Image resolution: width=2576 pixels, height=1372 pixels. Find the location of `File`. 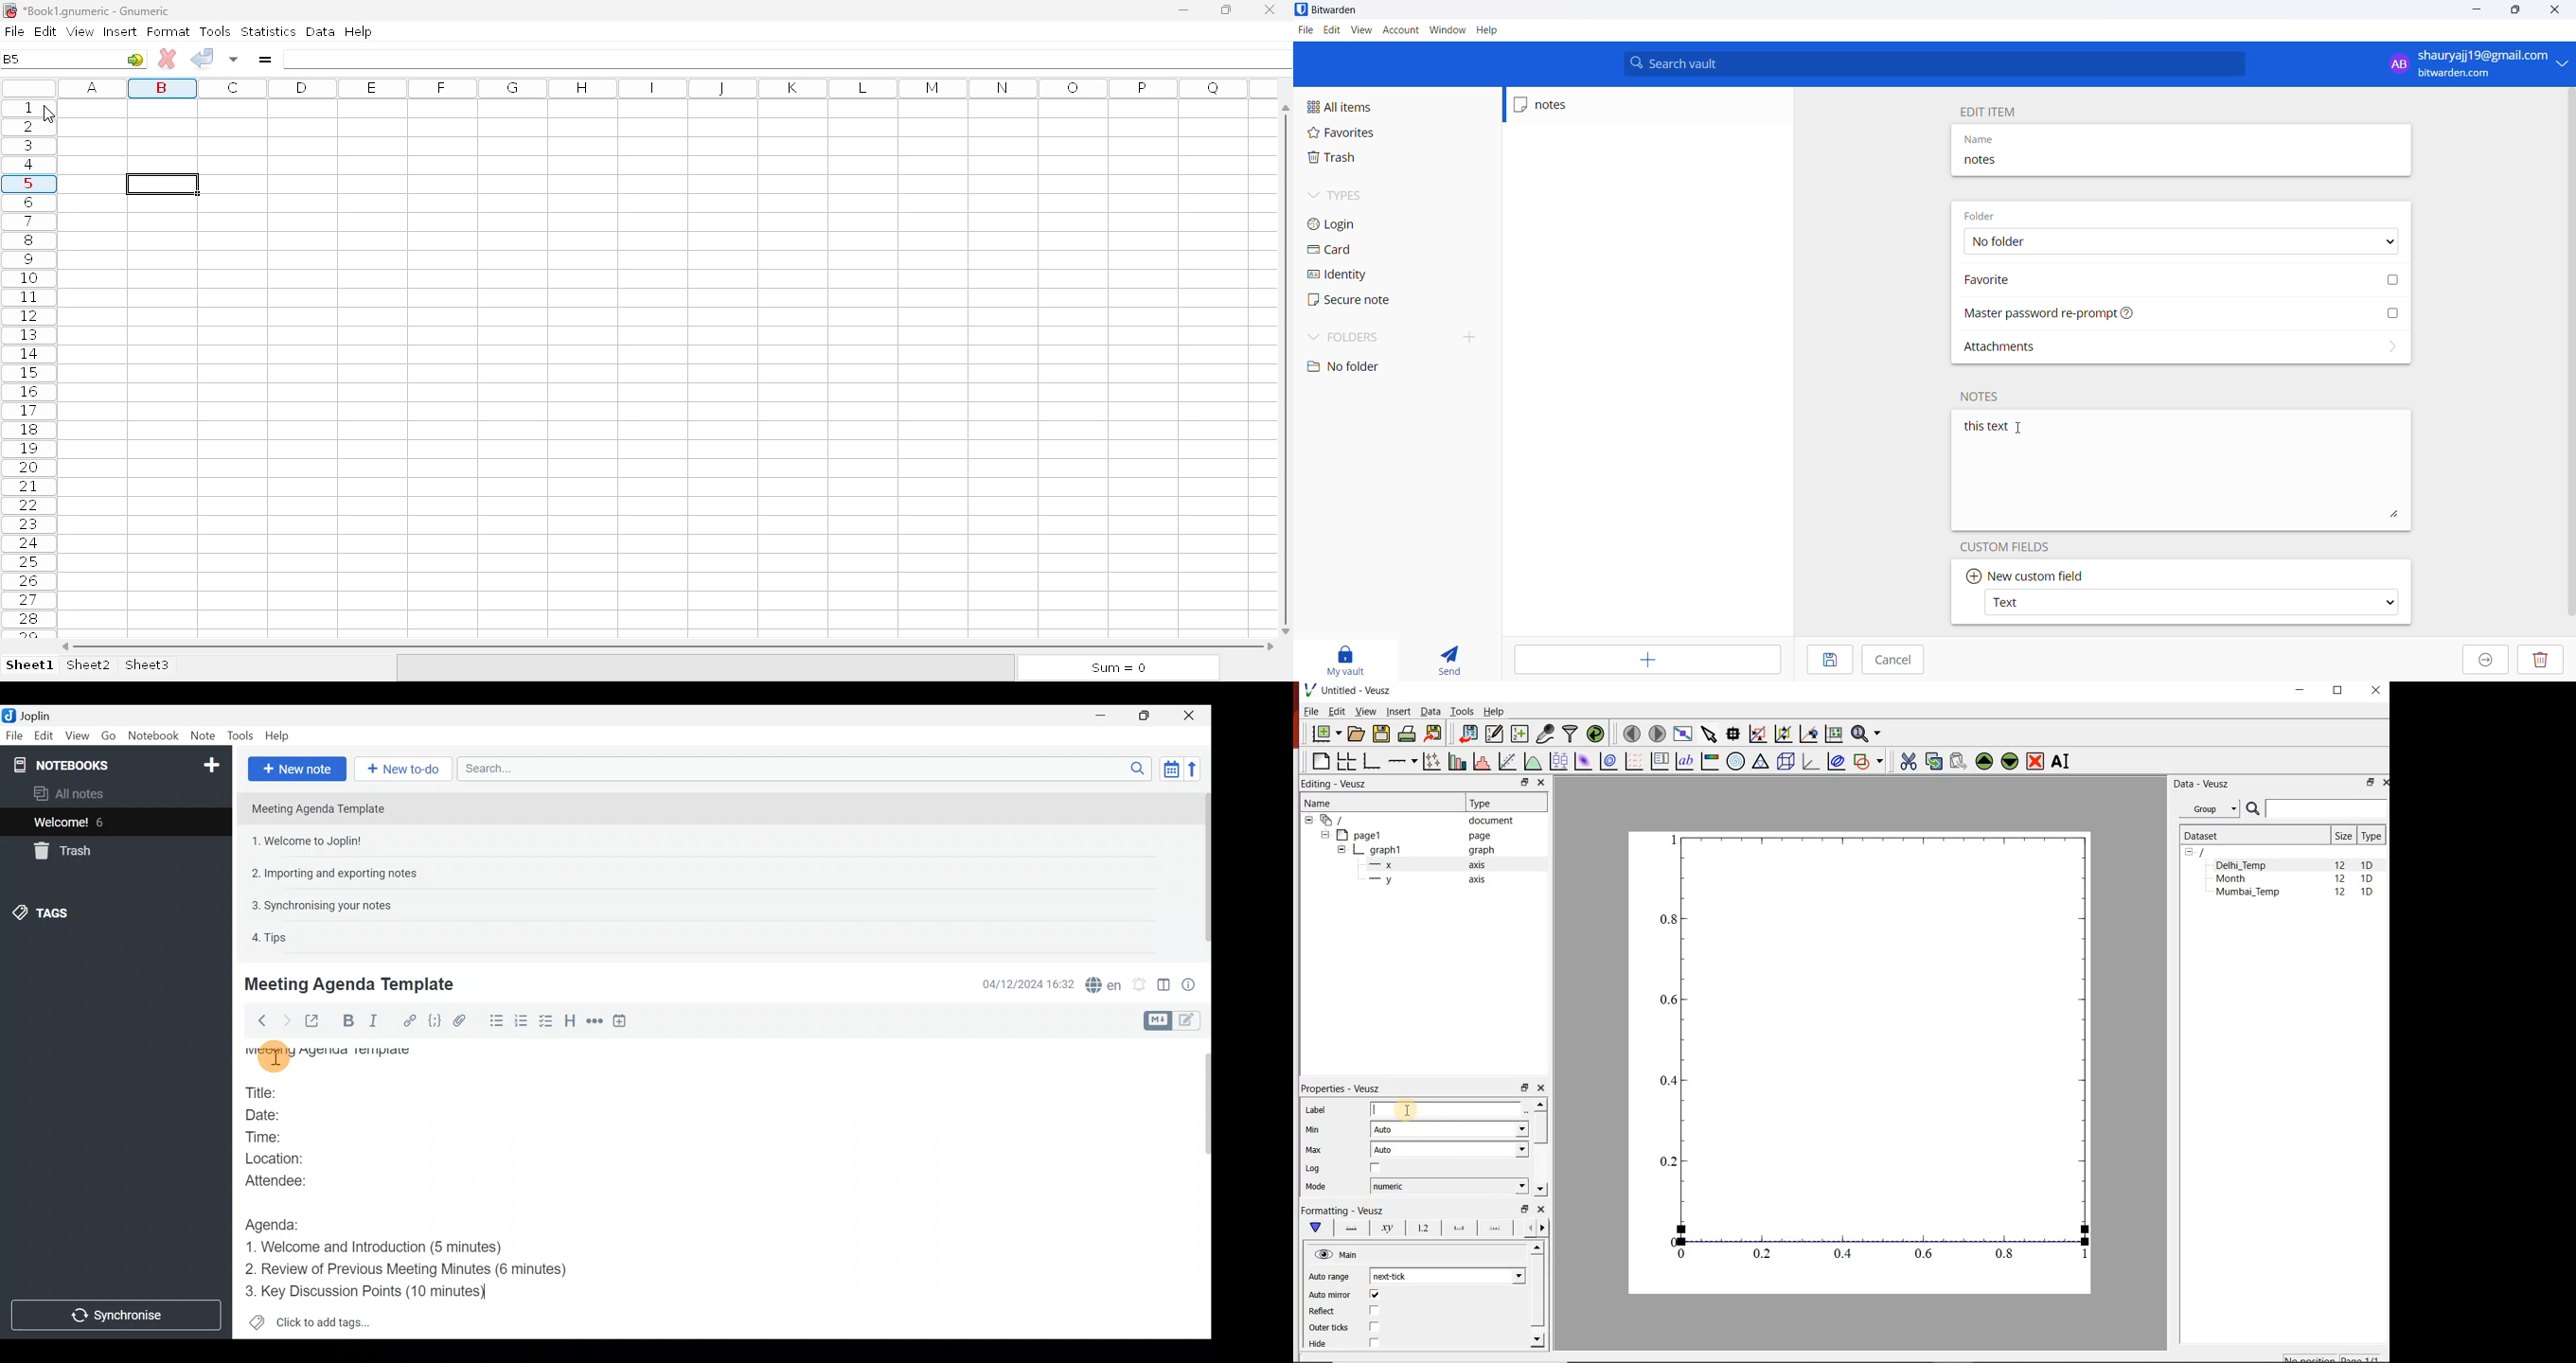

File is located at coordinates (15, 735).